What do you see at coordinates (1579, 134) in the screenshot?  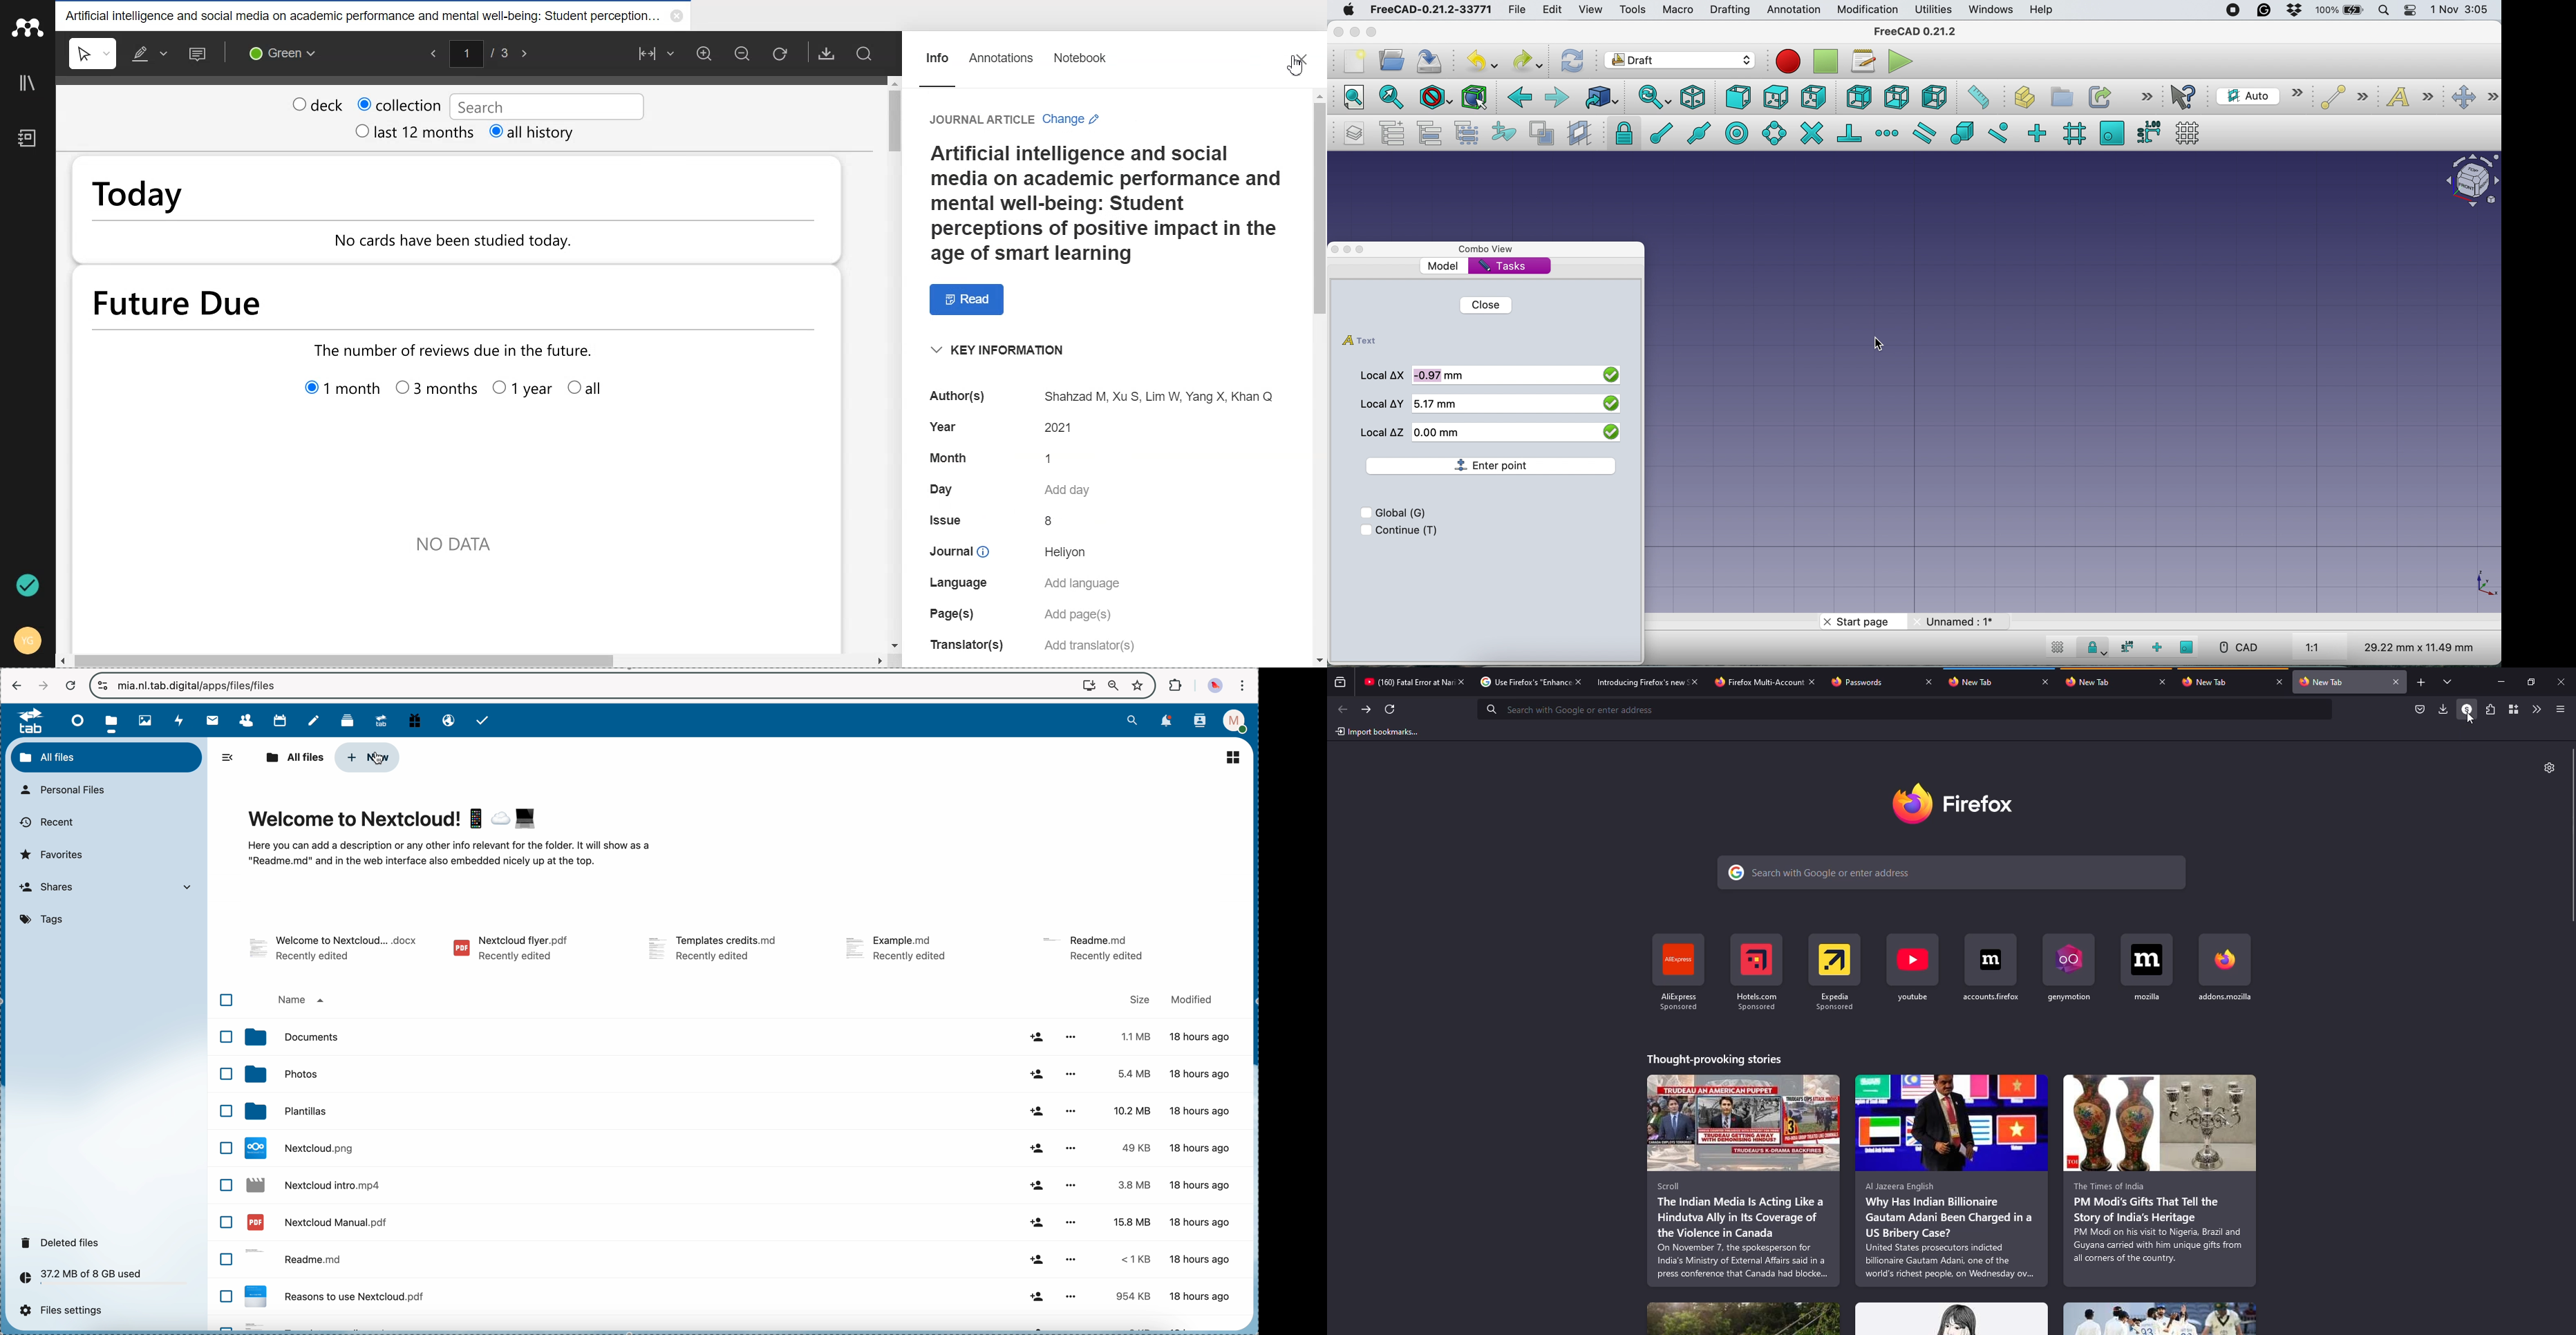 I see `create working plane proxy` at bounding box center [1579, 134].